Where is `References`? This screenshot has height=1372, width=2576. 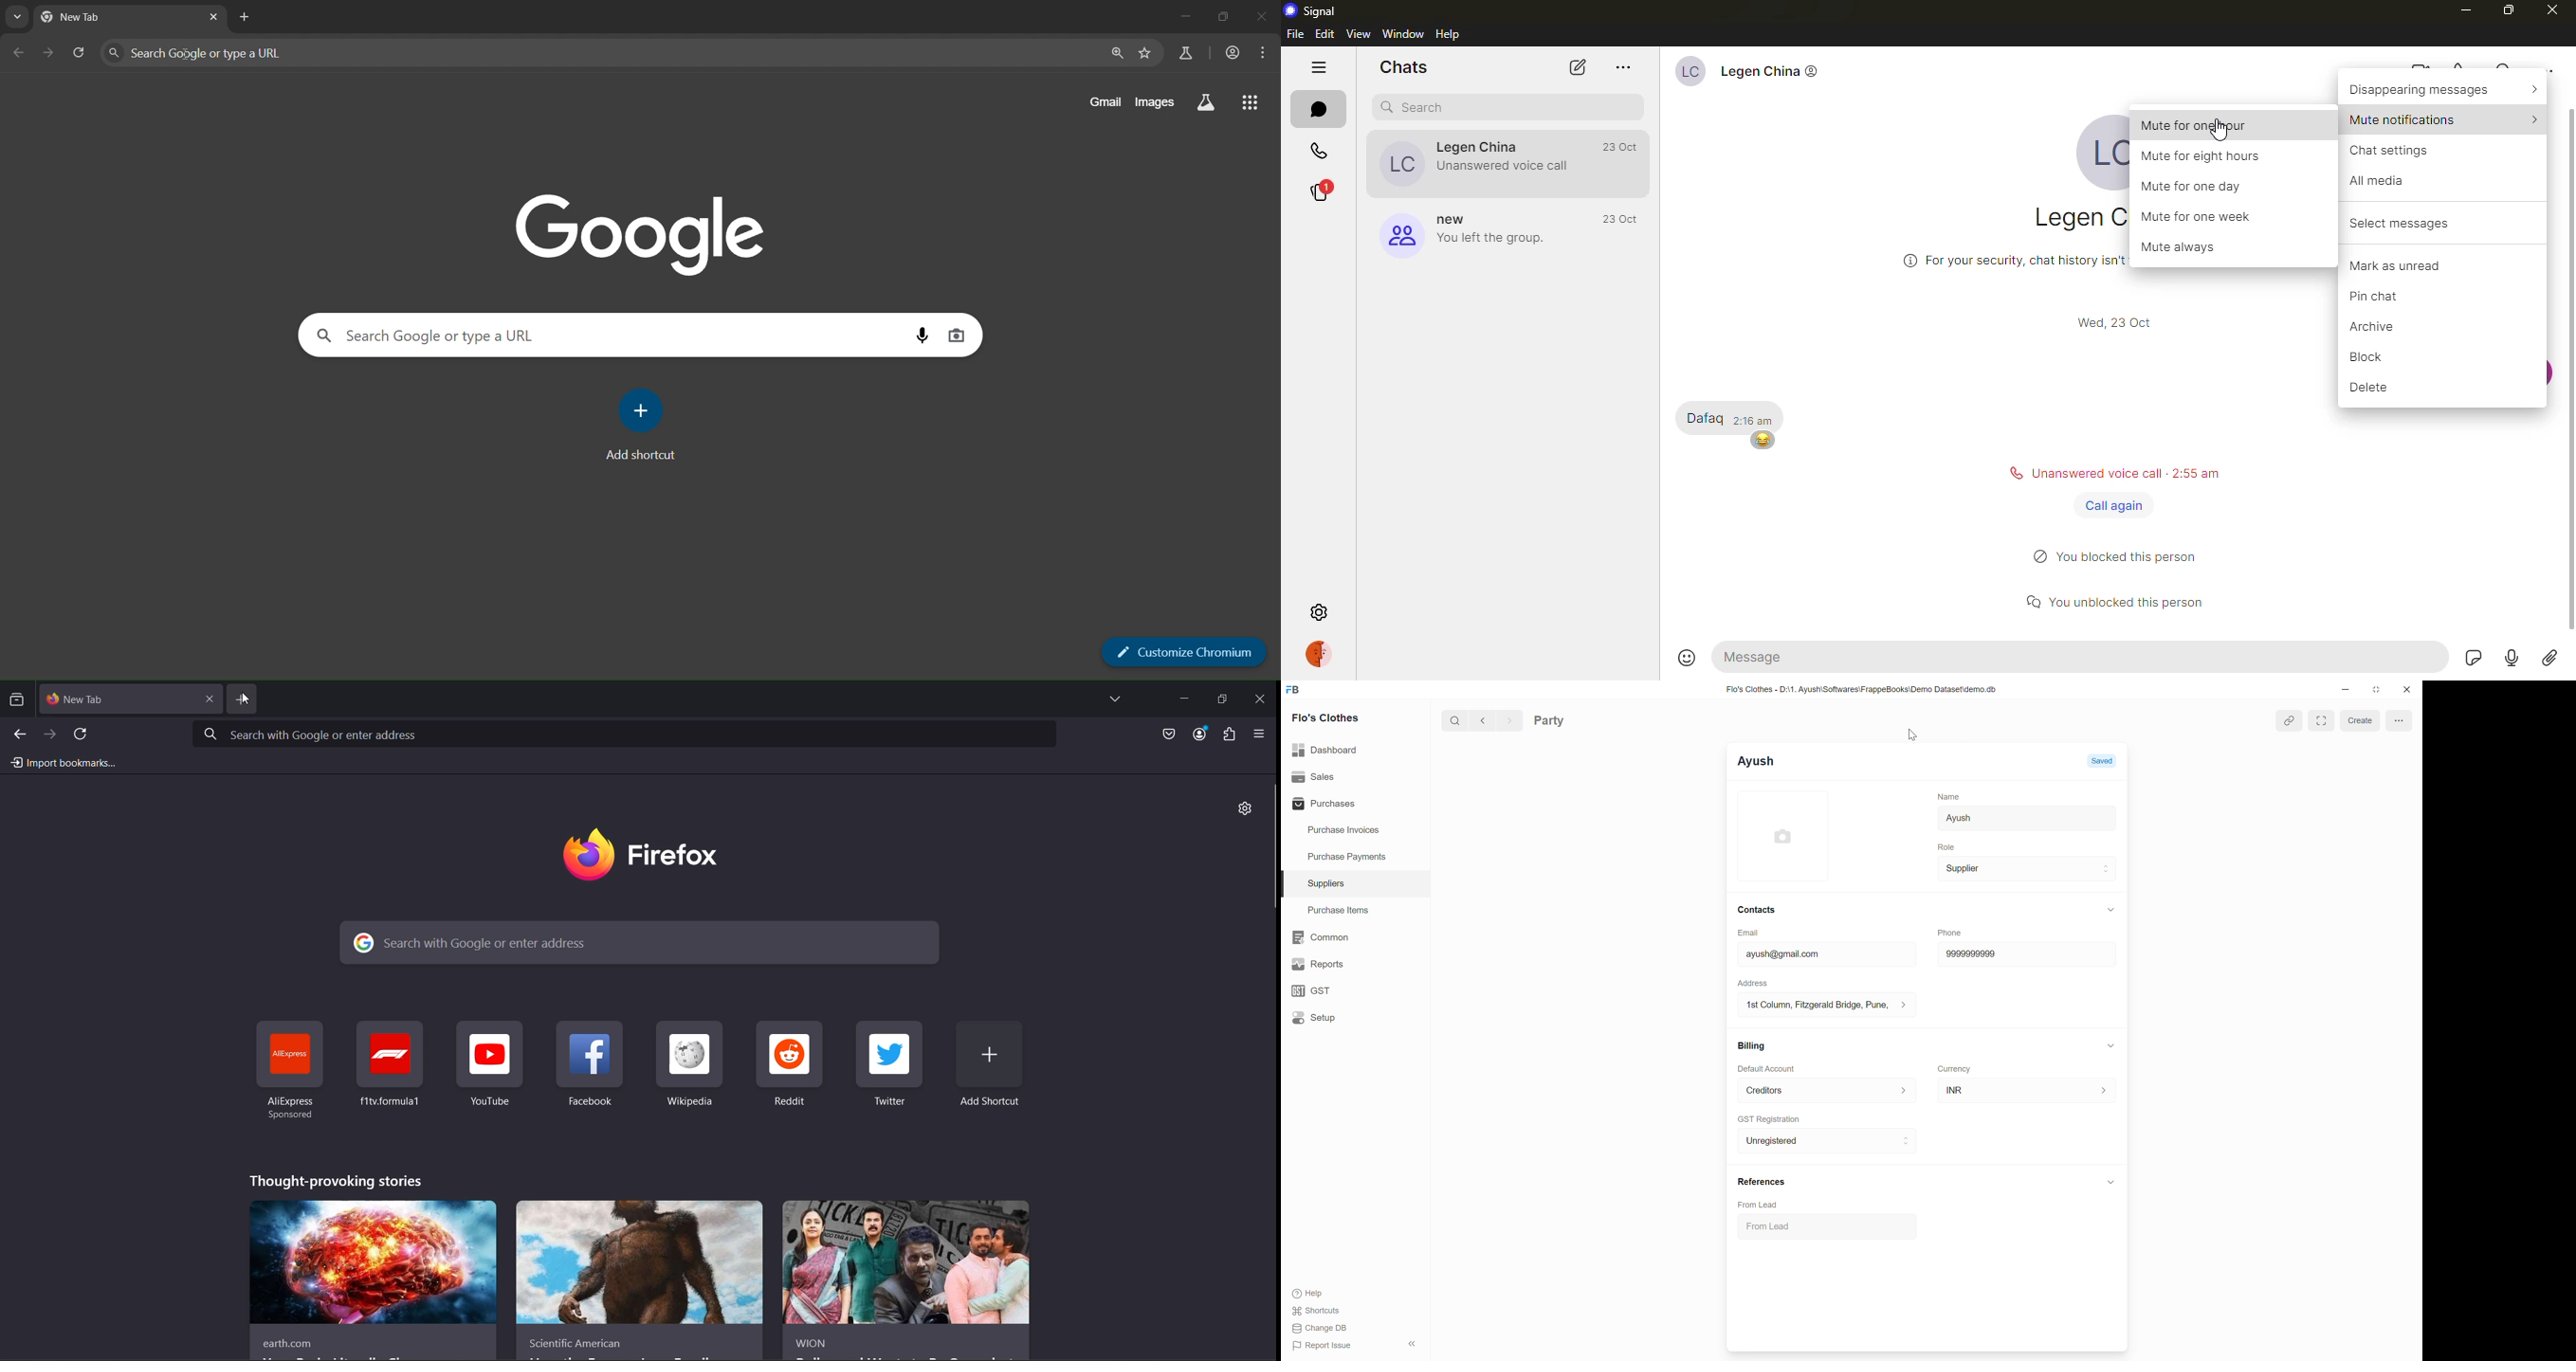
References is located at coordinates (1762, 1182).